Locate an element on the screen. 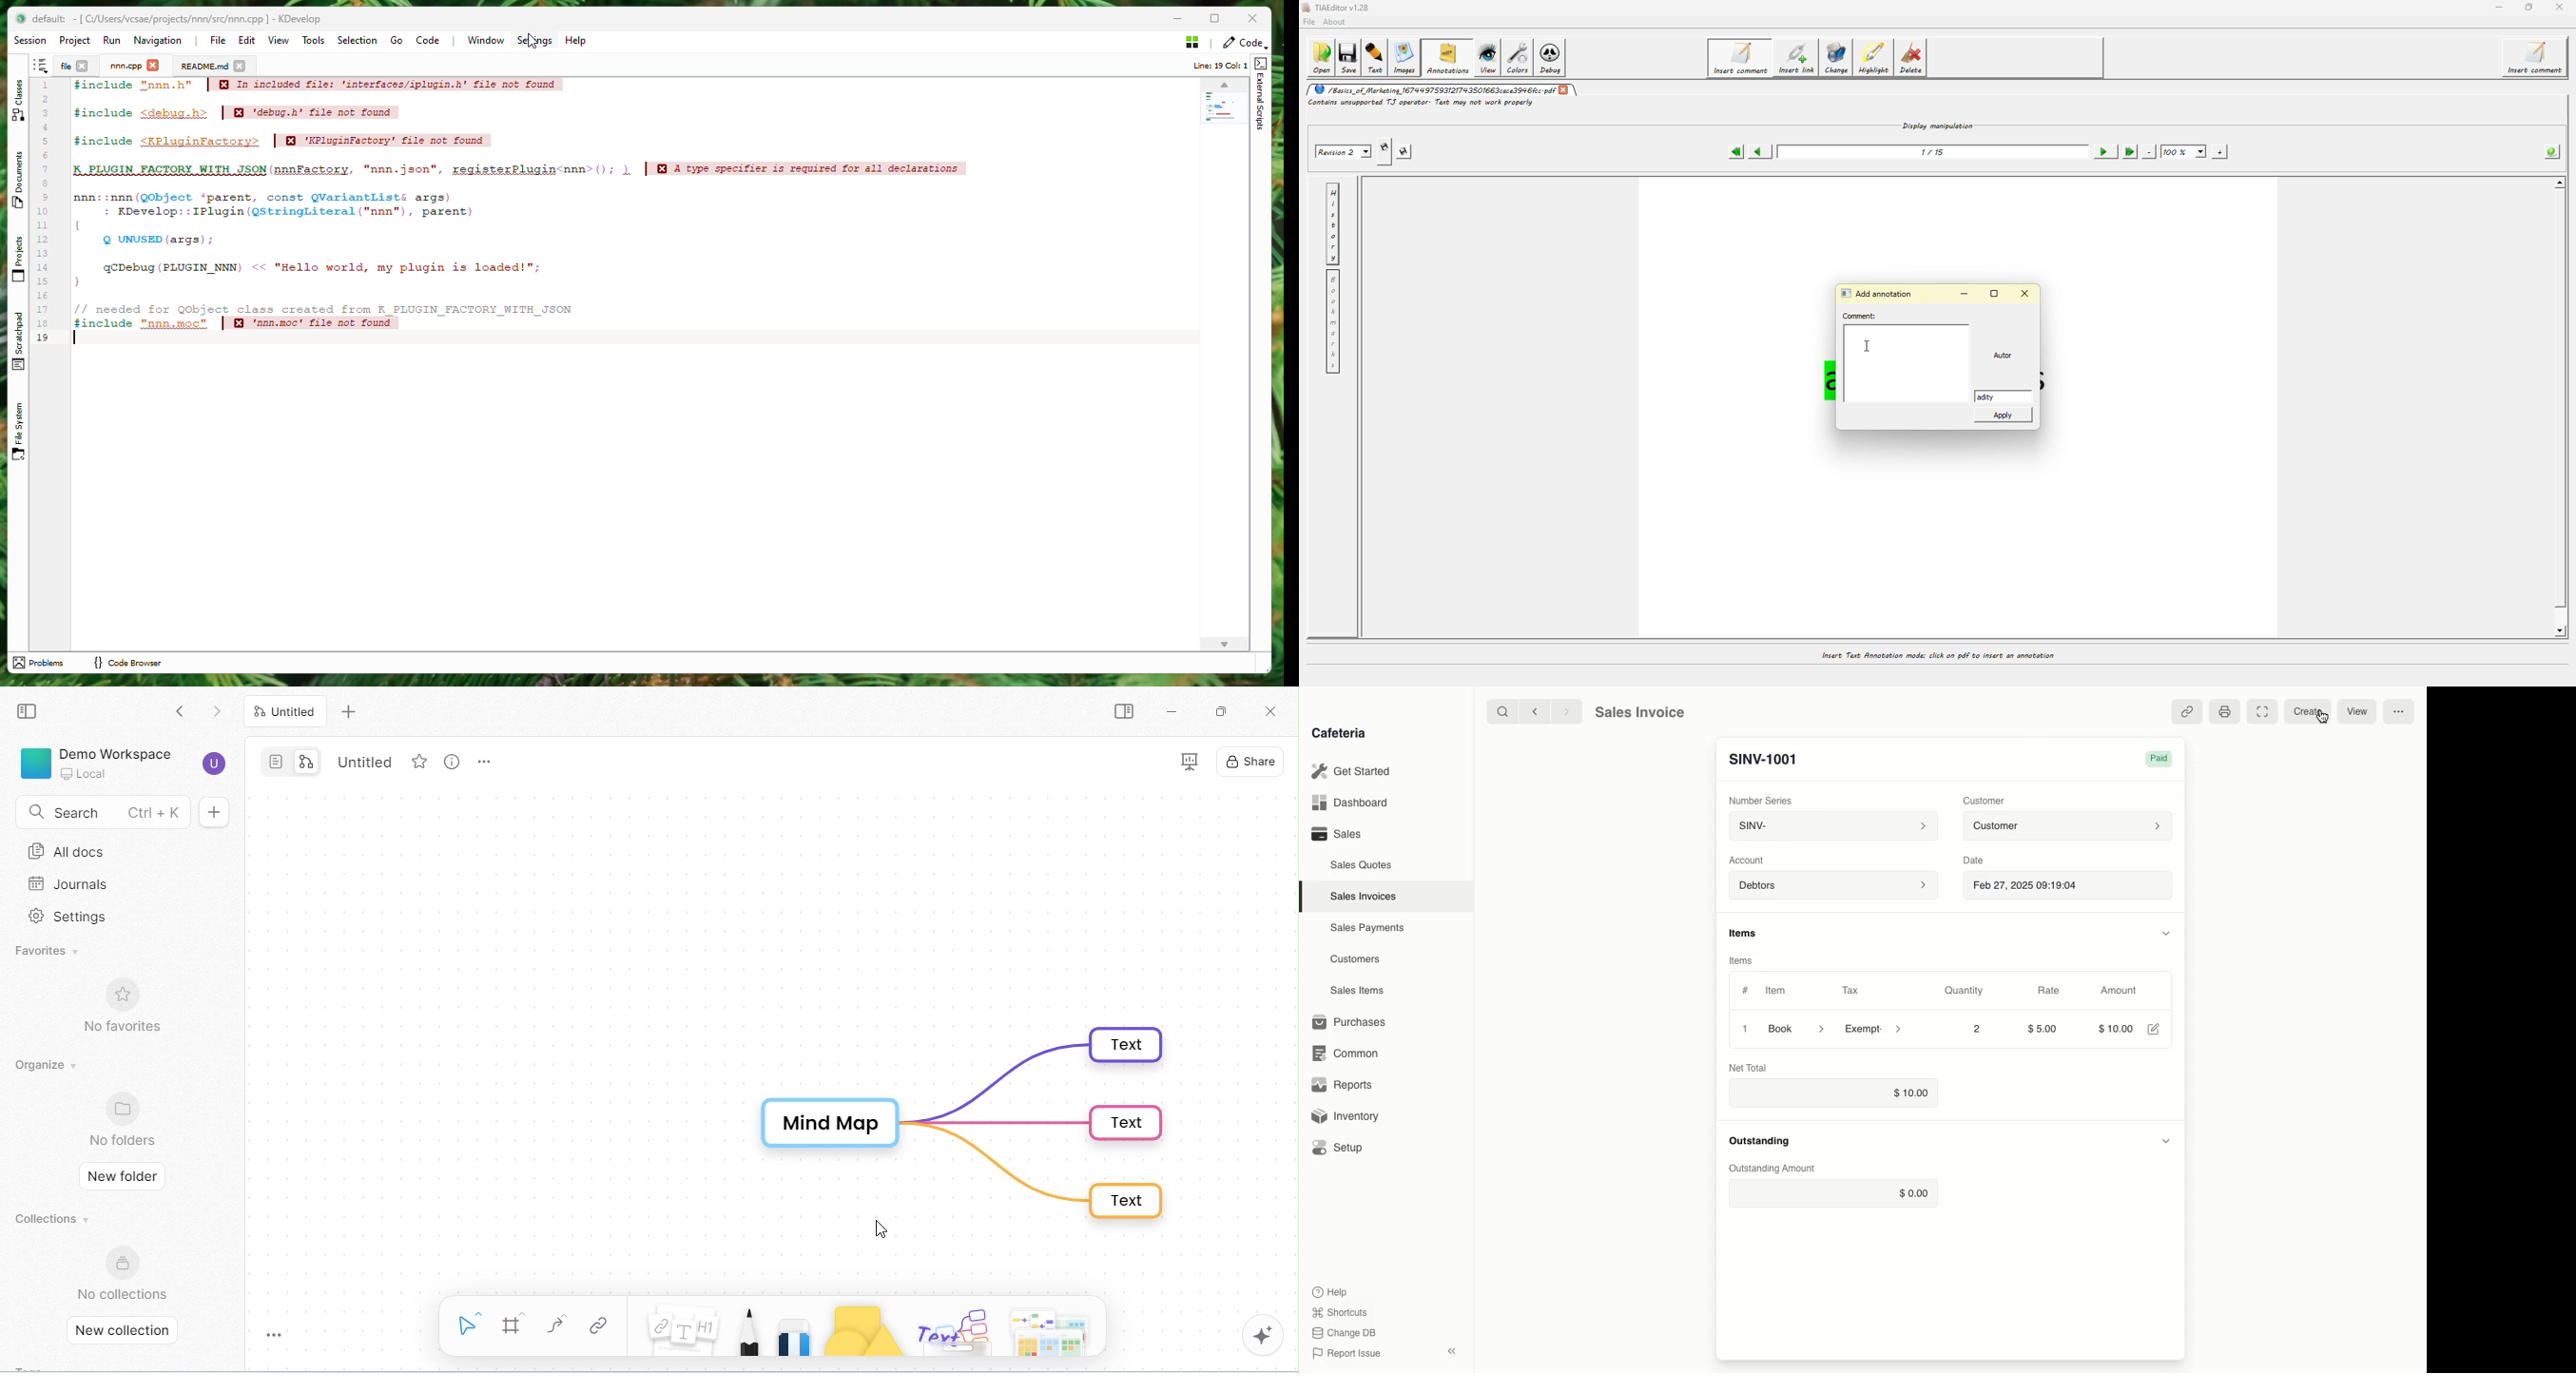 The image size is (2576, 1400). Inventory is located at coordinates (1347, 1118).